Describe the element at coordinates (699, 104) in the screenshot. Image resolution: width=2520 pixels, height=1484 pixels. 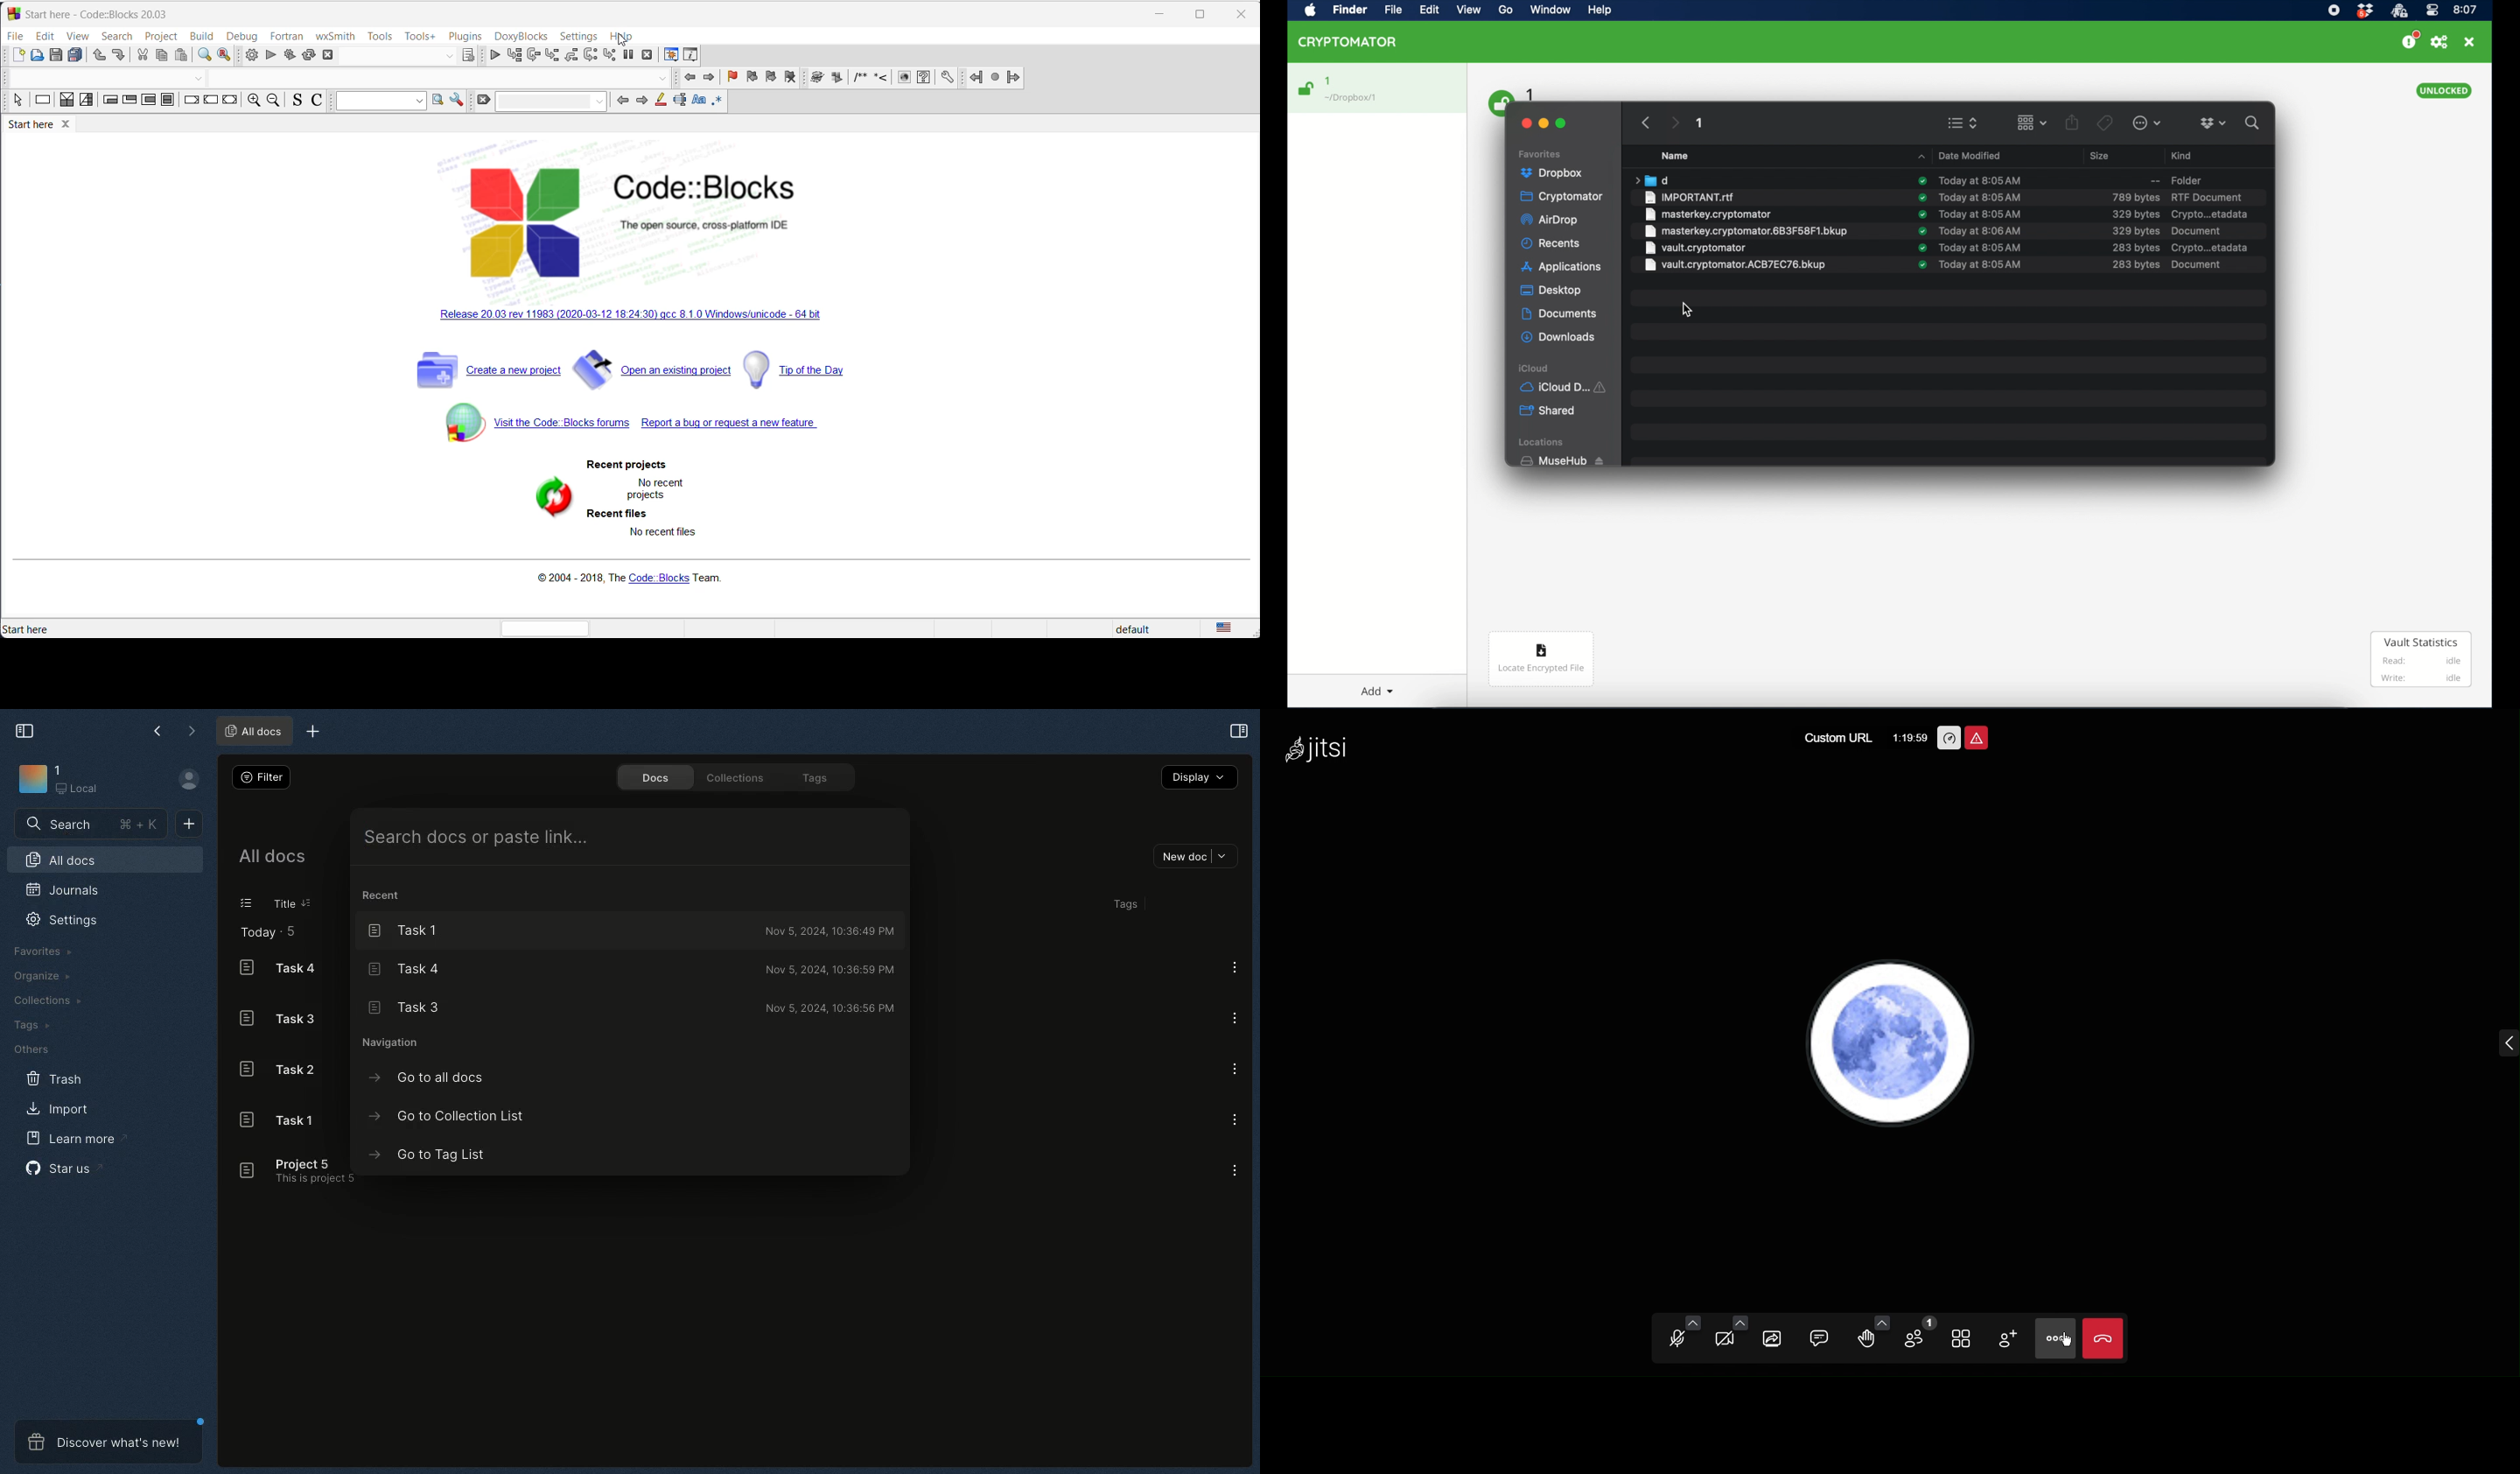
I see `match case` at that location.